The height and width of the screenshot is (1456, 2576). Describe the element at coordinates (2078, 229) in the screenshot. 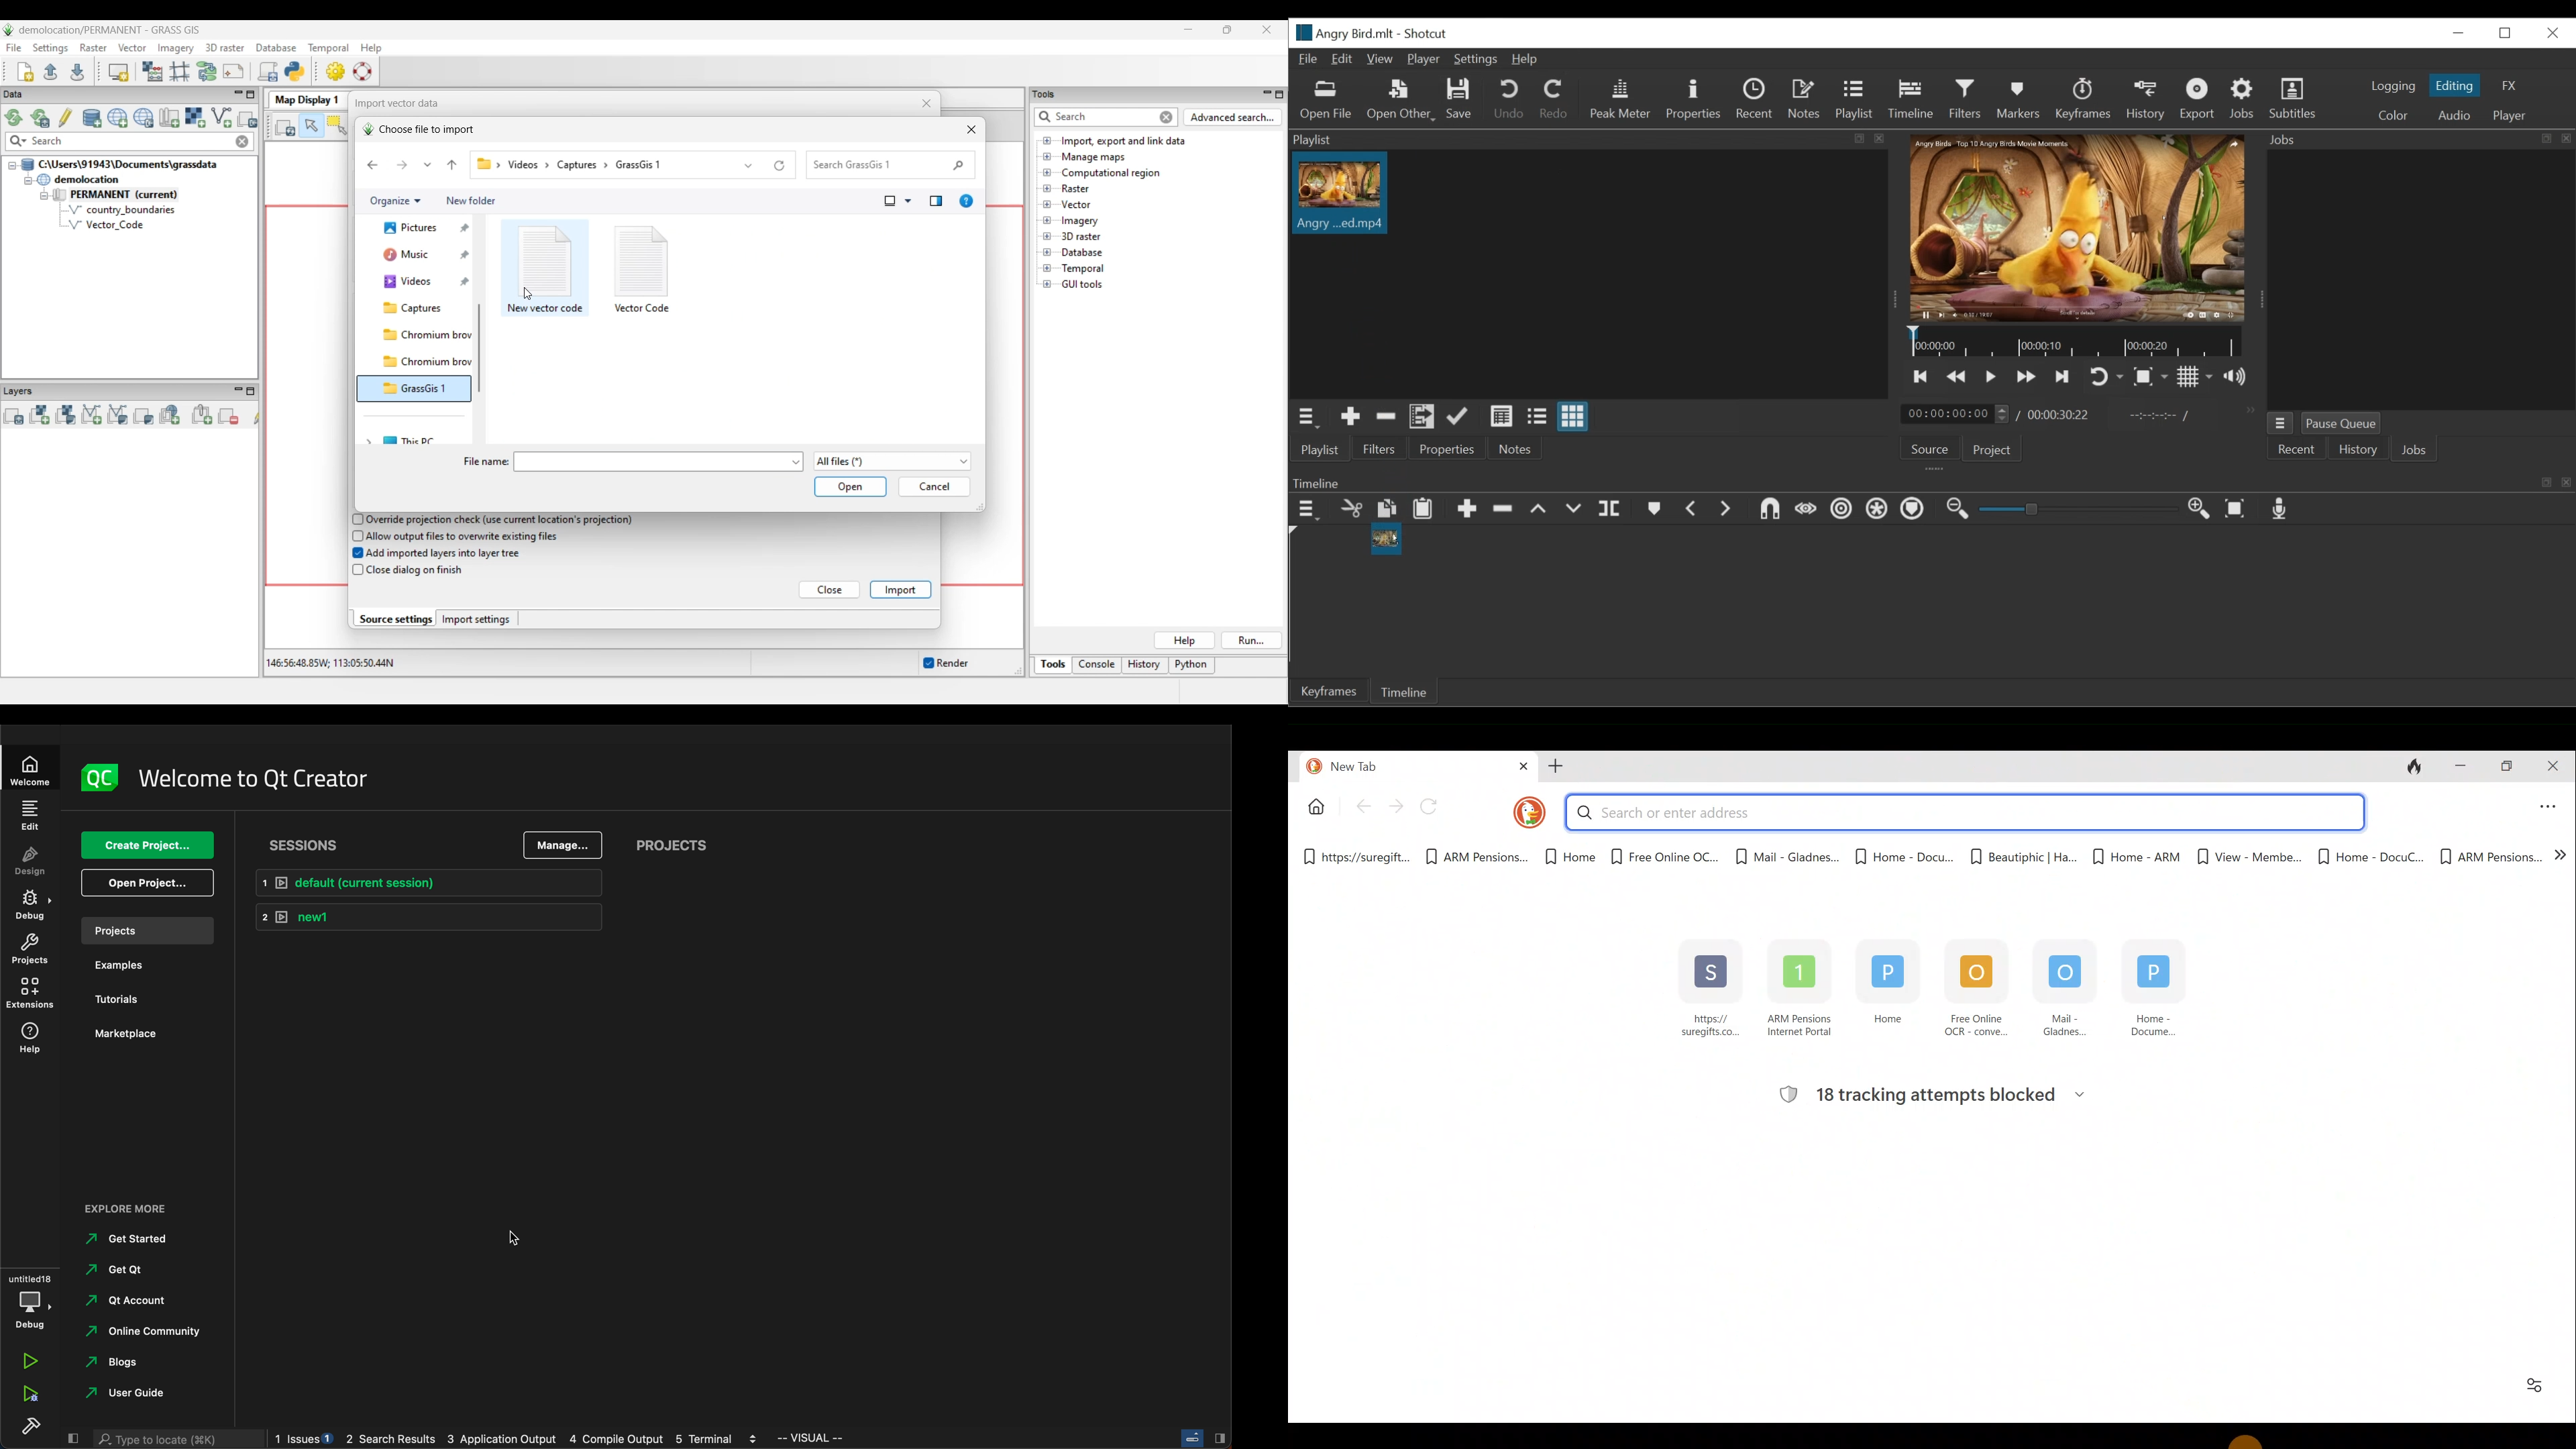

I see `Media Viewer` at that location.